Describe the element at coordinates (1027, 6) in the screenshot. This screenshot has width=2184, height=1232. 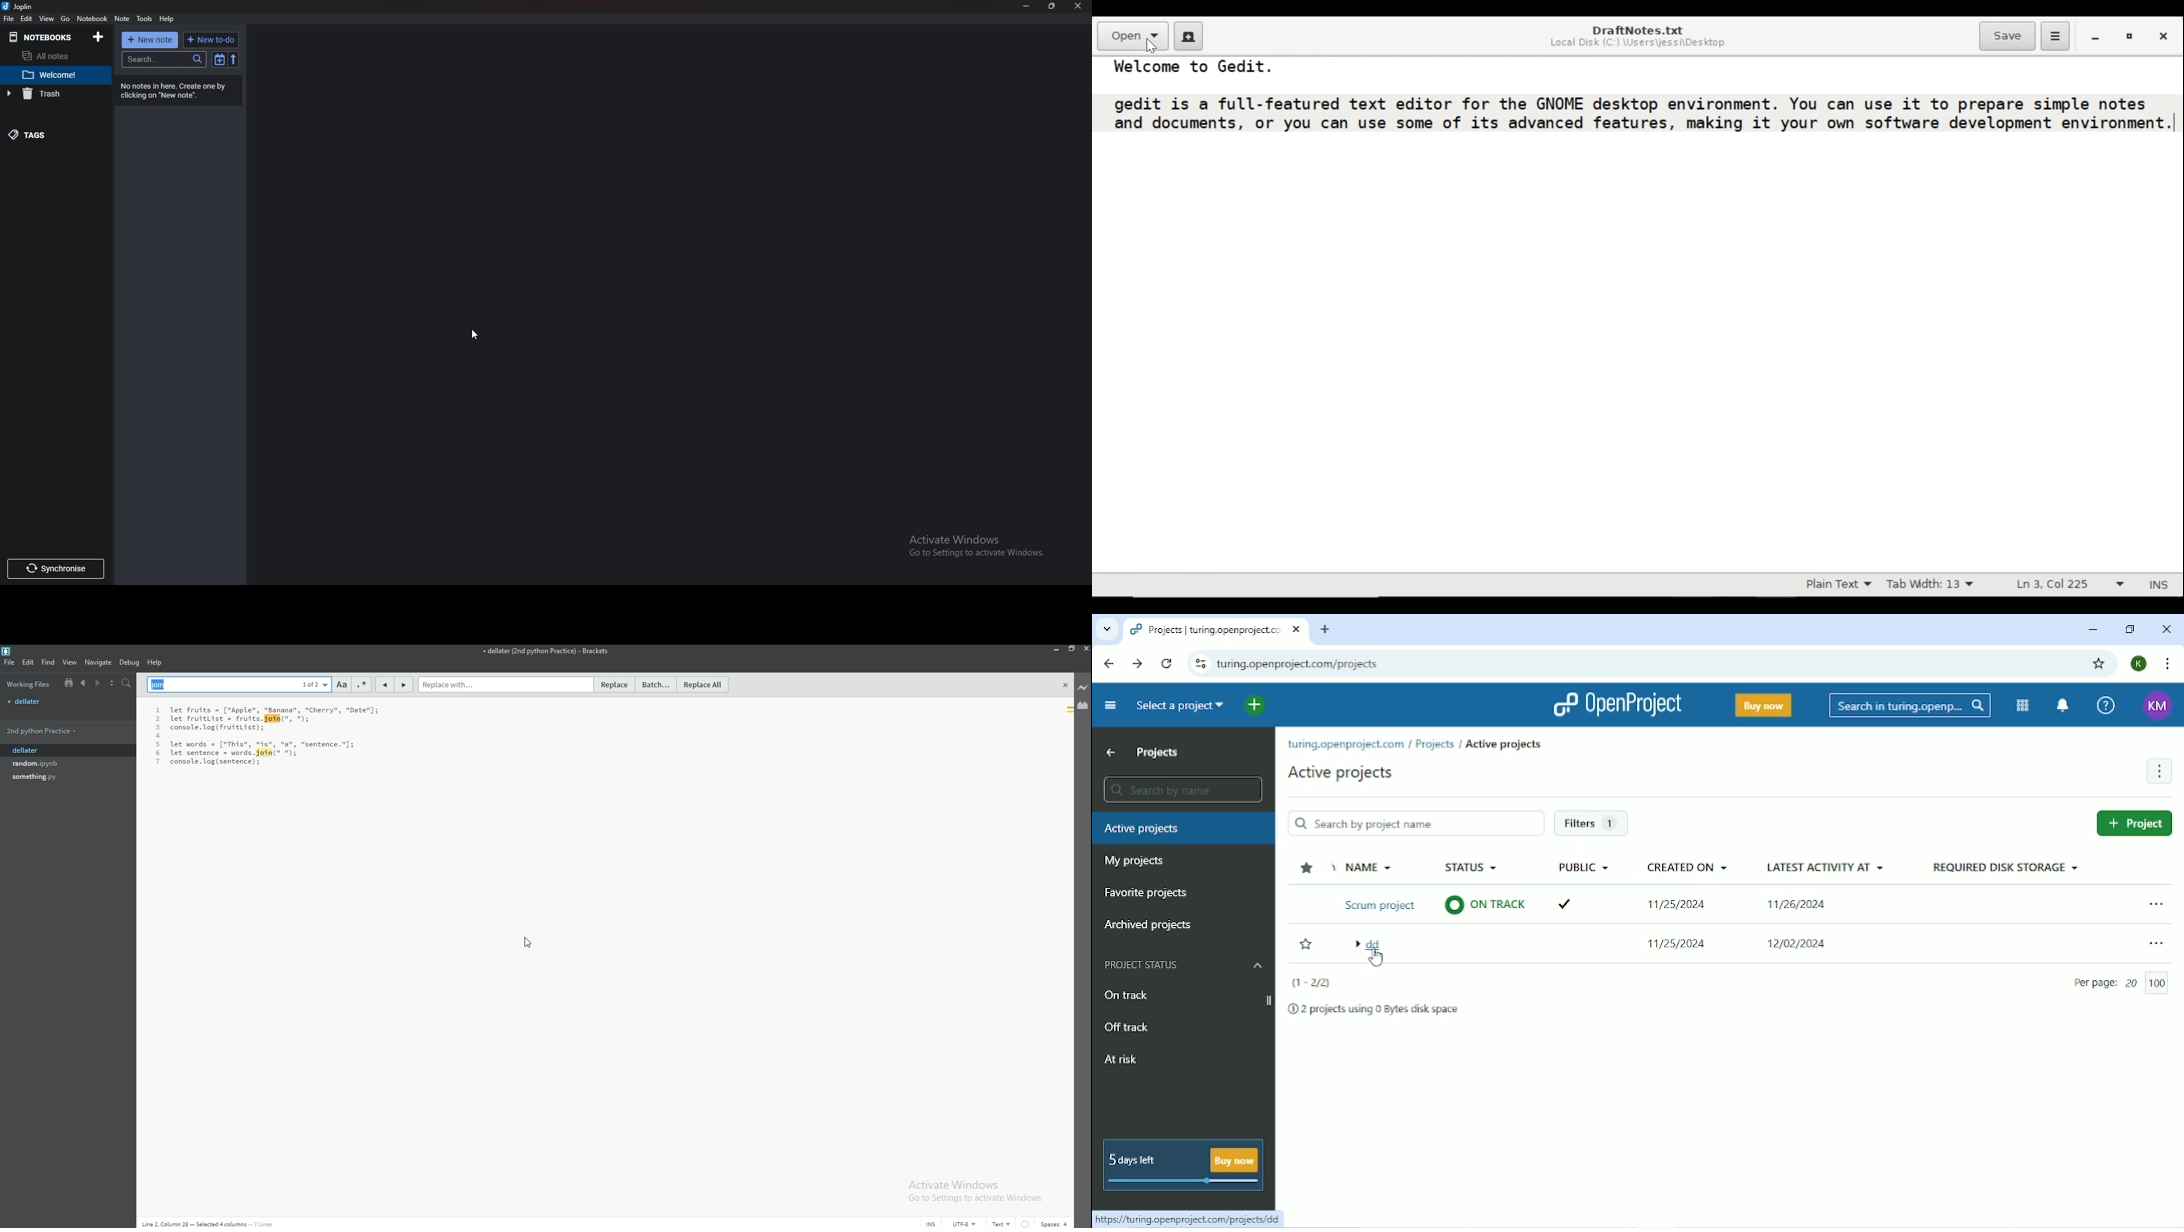
I see `Minimize` at that location.